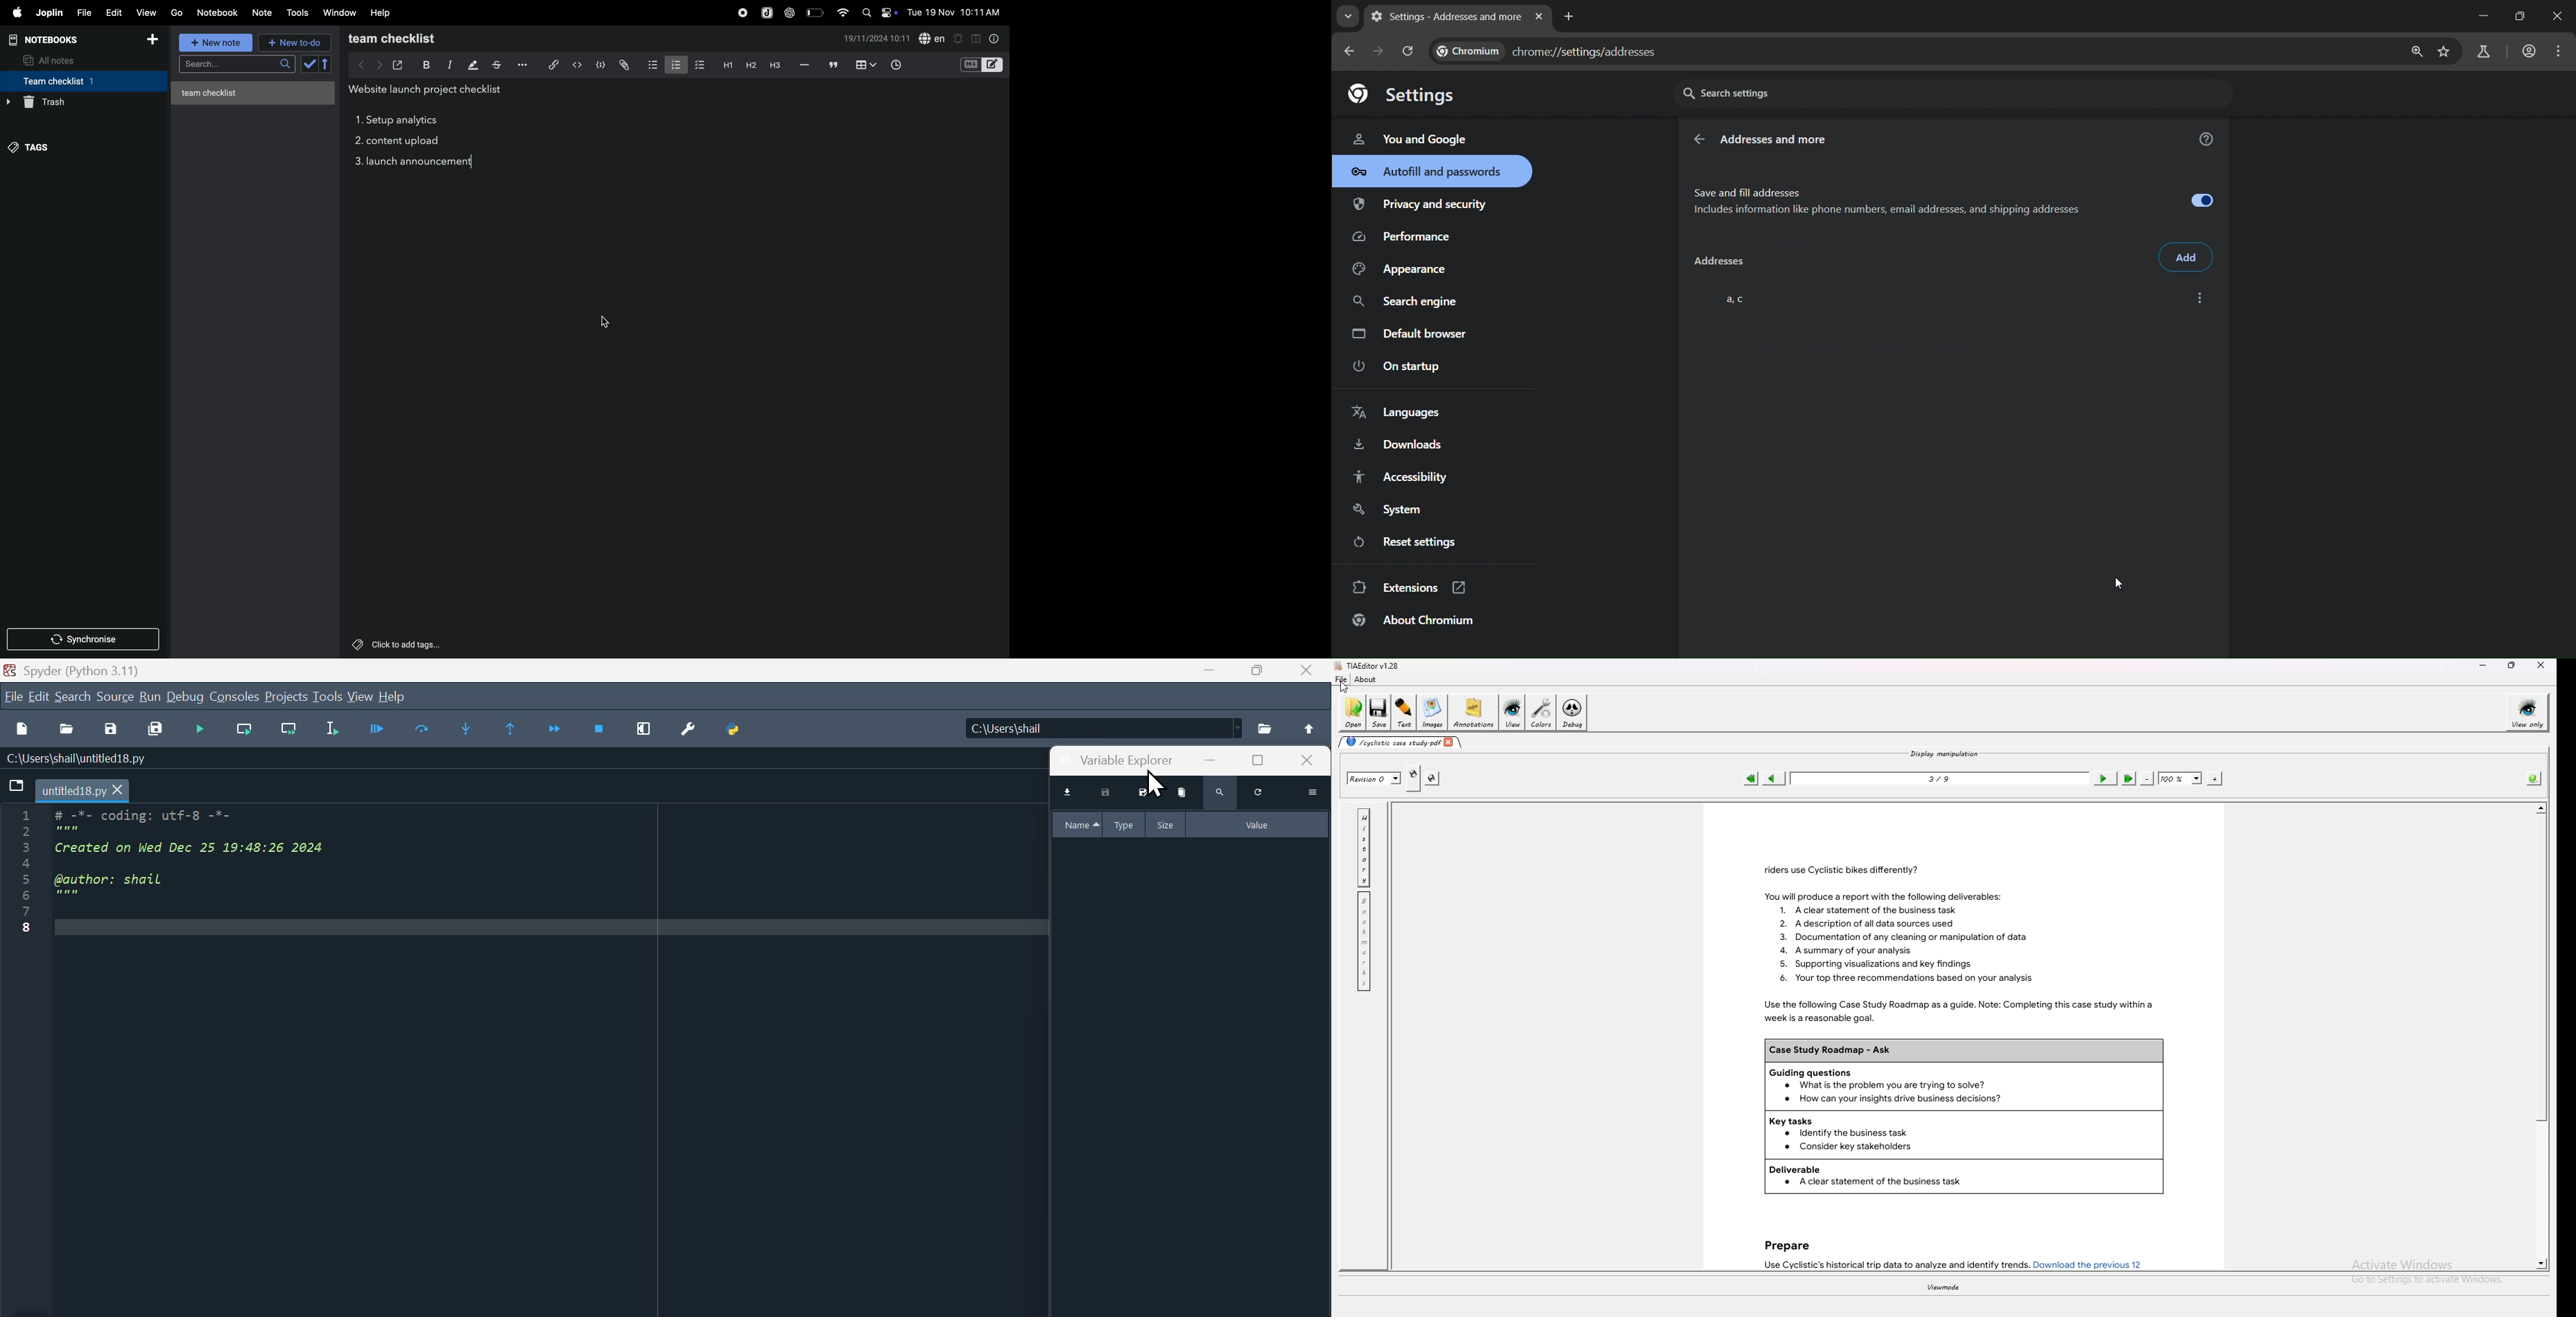 The width and height of the screenshot is (2576, 1344). What do you see at coordinates (100, 760) in the screenshot?
I see `C:\users\shail\untitled18.py` at bounding box center [100, 760].